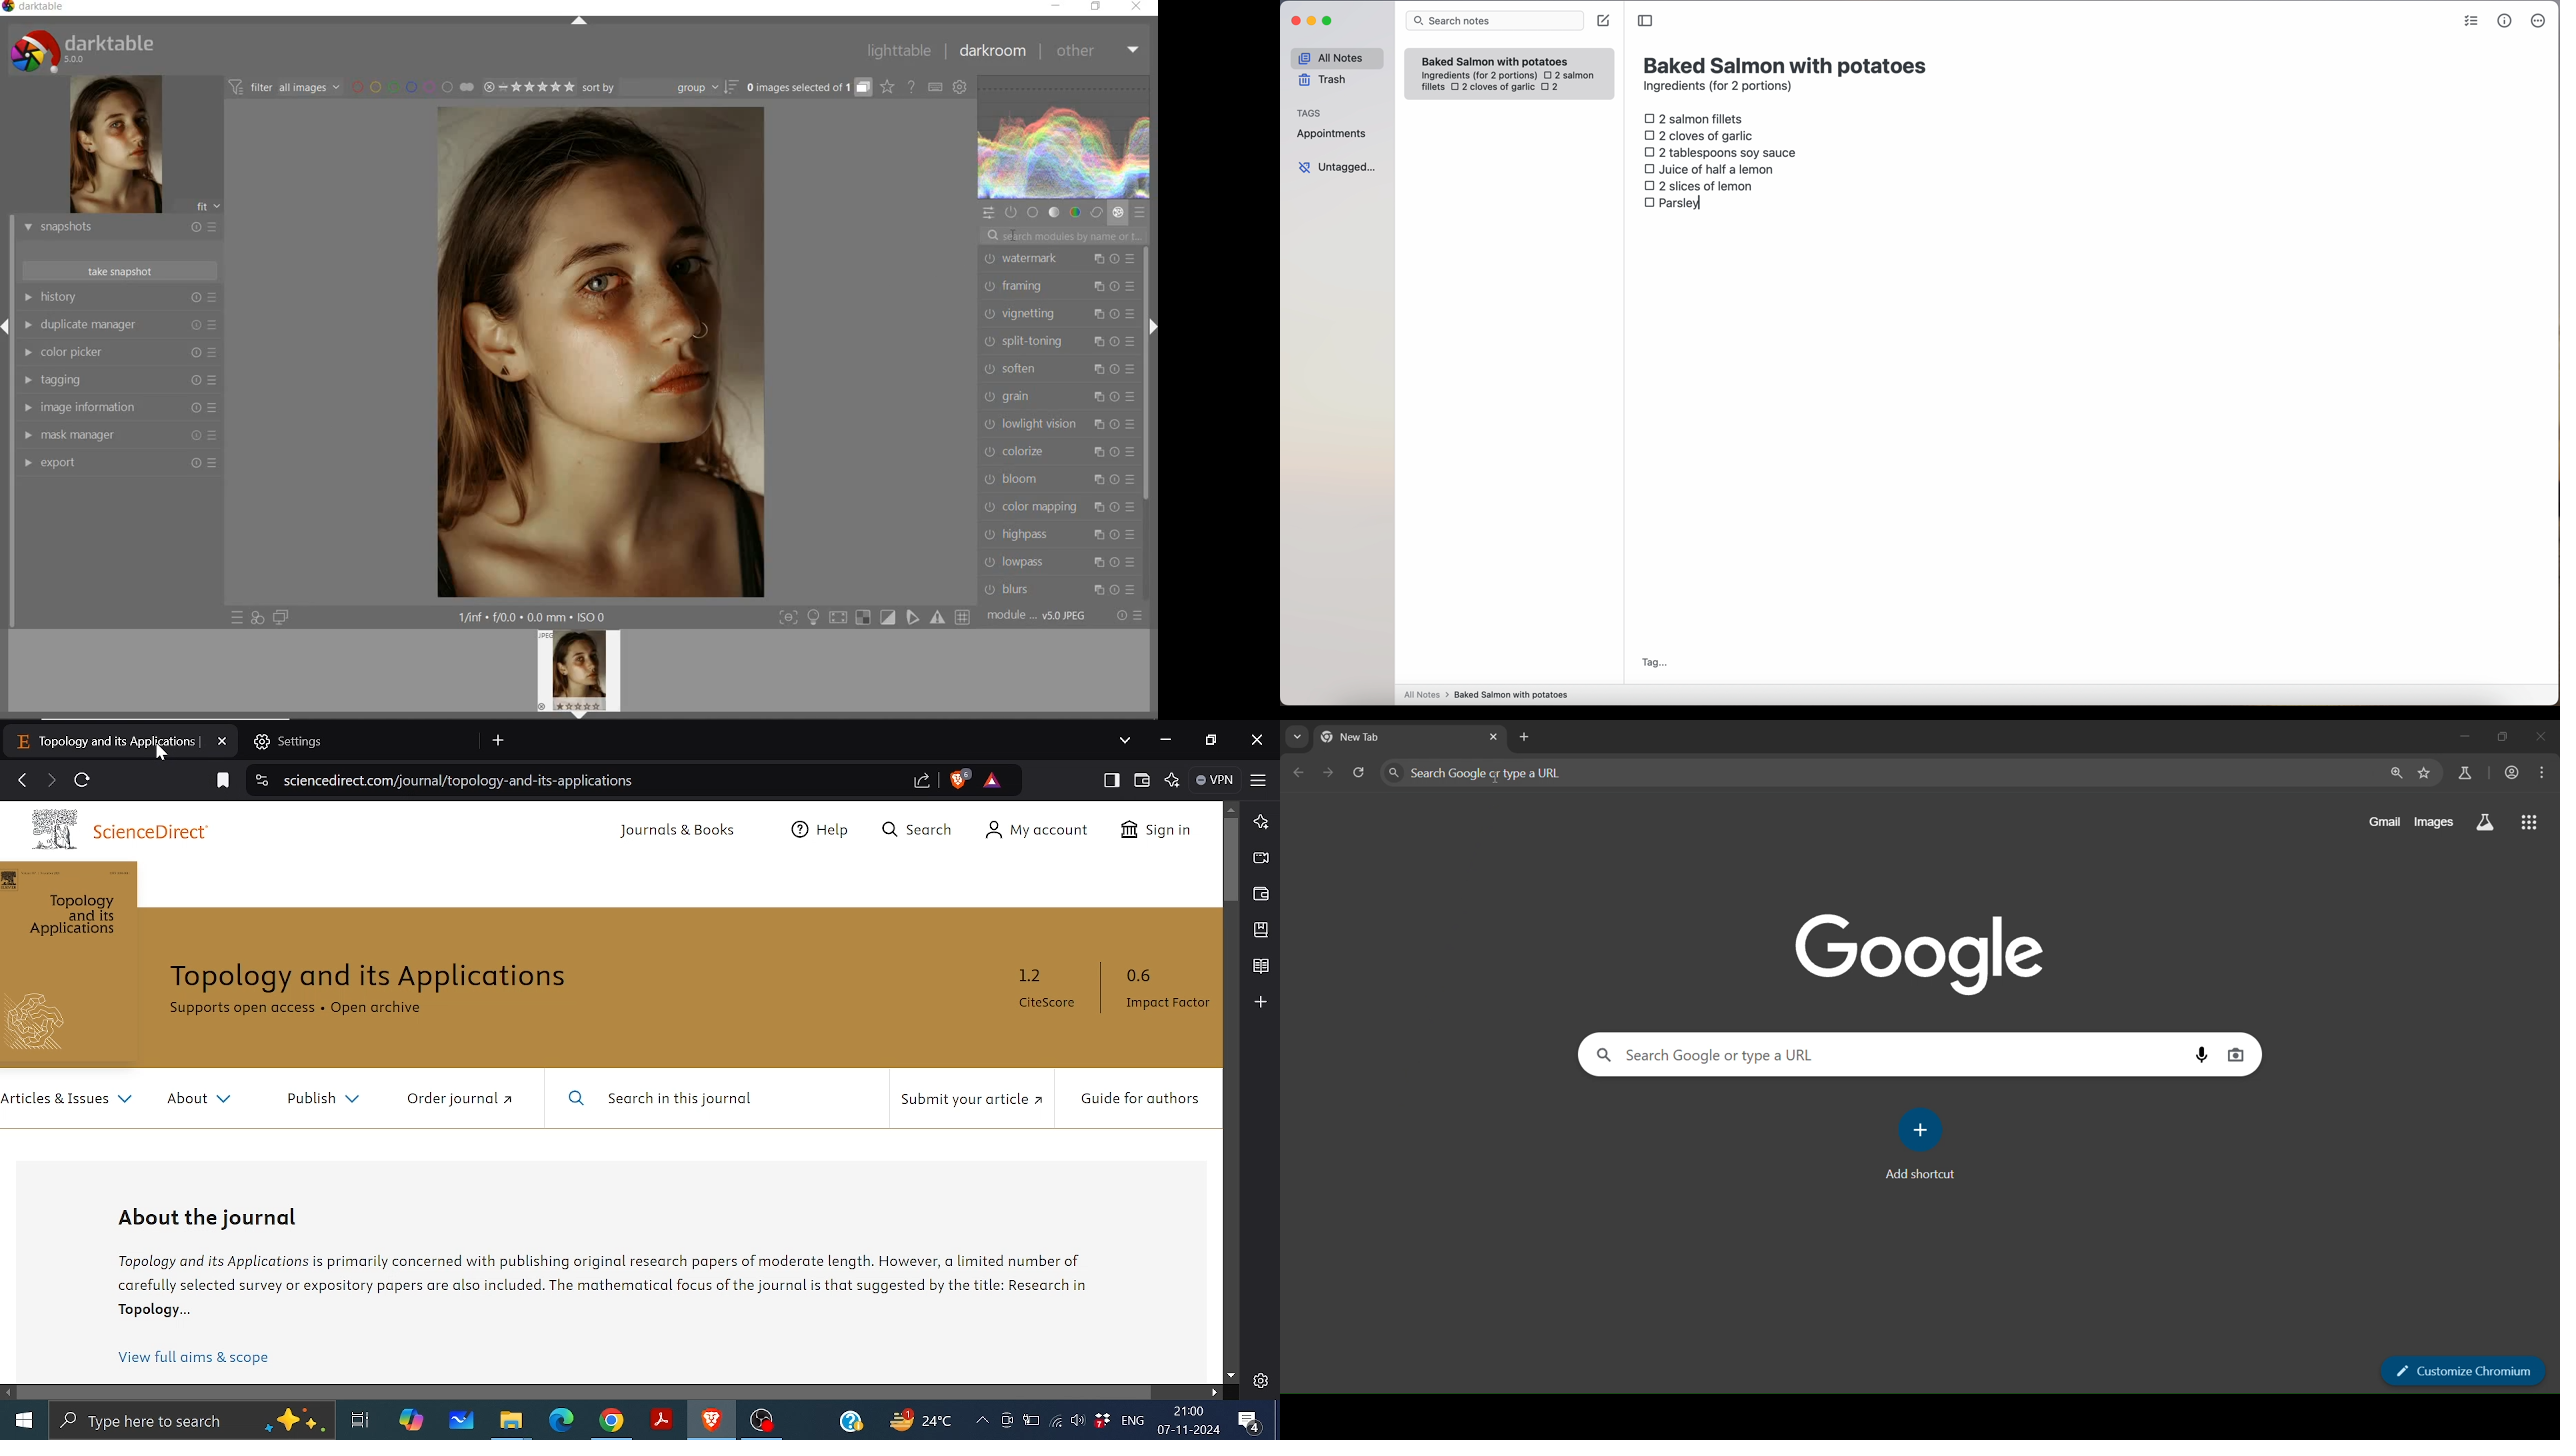 This screenshot has height=1456, width=2576. Describe the element at coordinates (1057, 394) in the screenshot. I see `grain` at that location.